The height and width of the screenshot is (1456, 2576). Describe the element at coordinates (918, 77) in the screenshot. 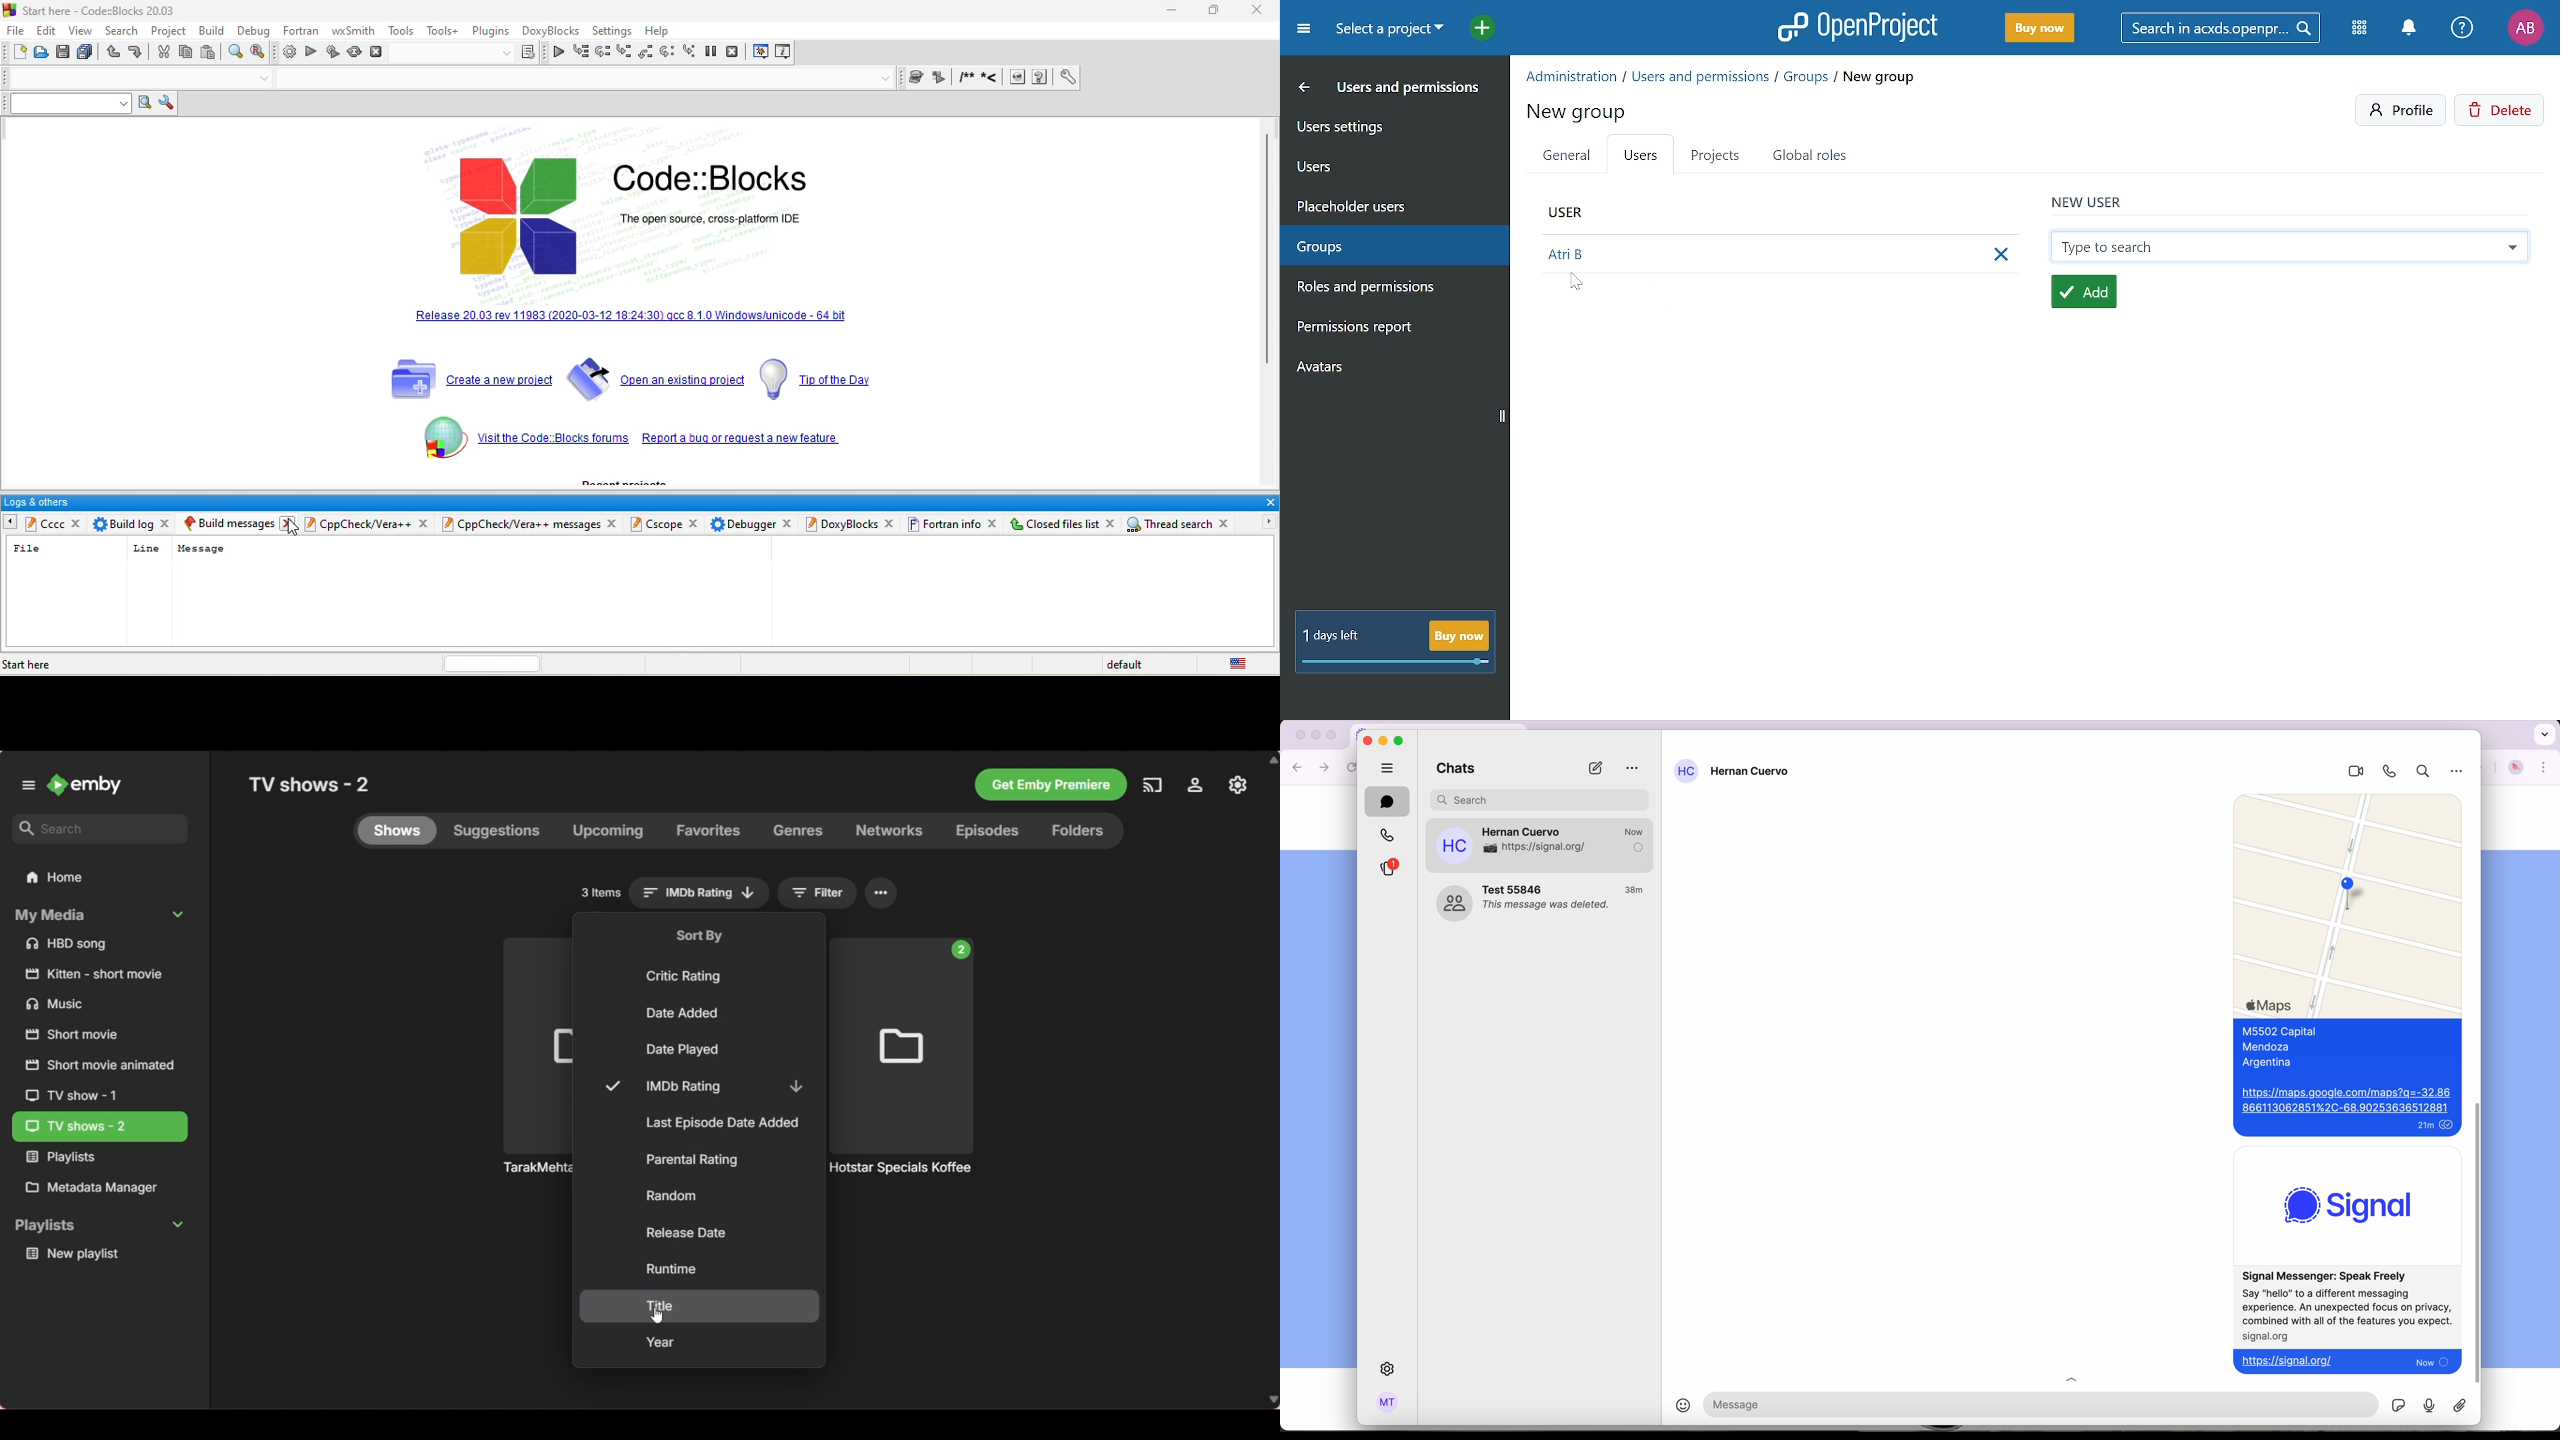

I see `doxy wizard` at that location.